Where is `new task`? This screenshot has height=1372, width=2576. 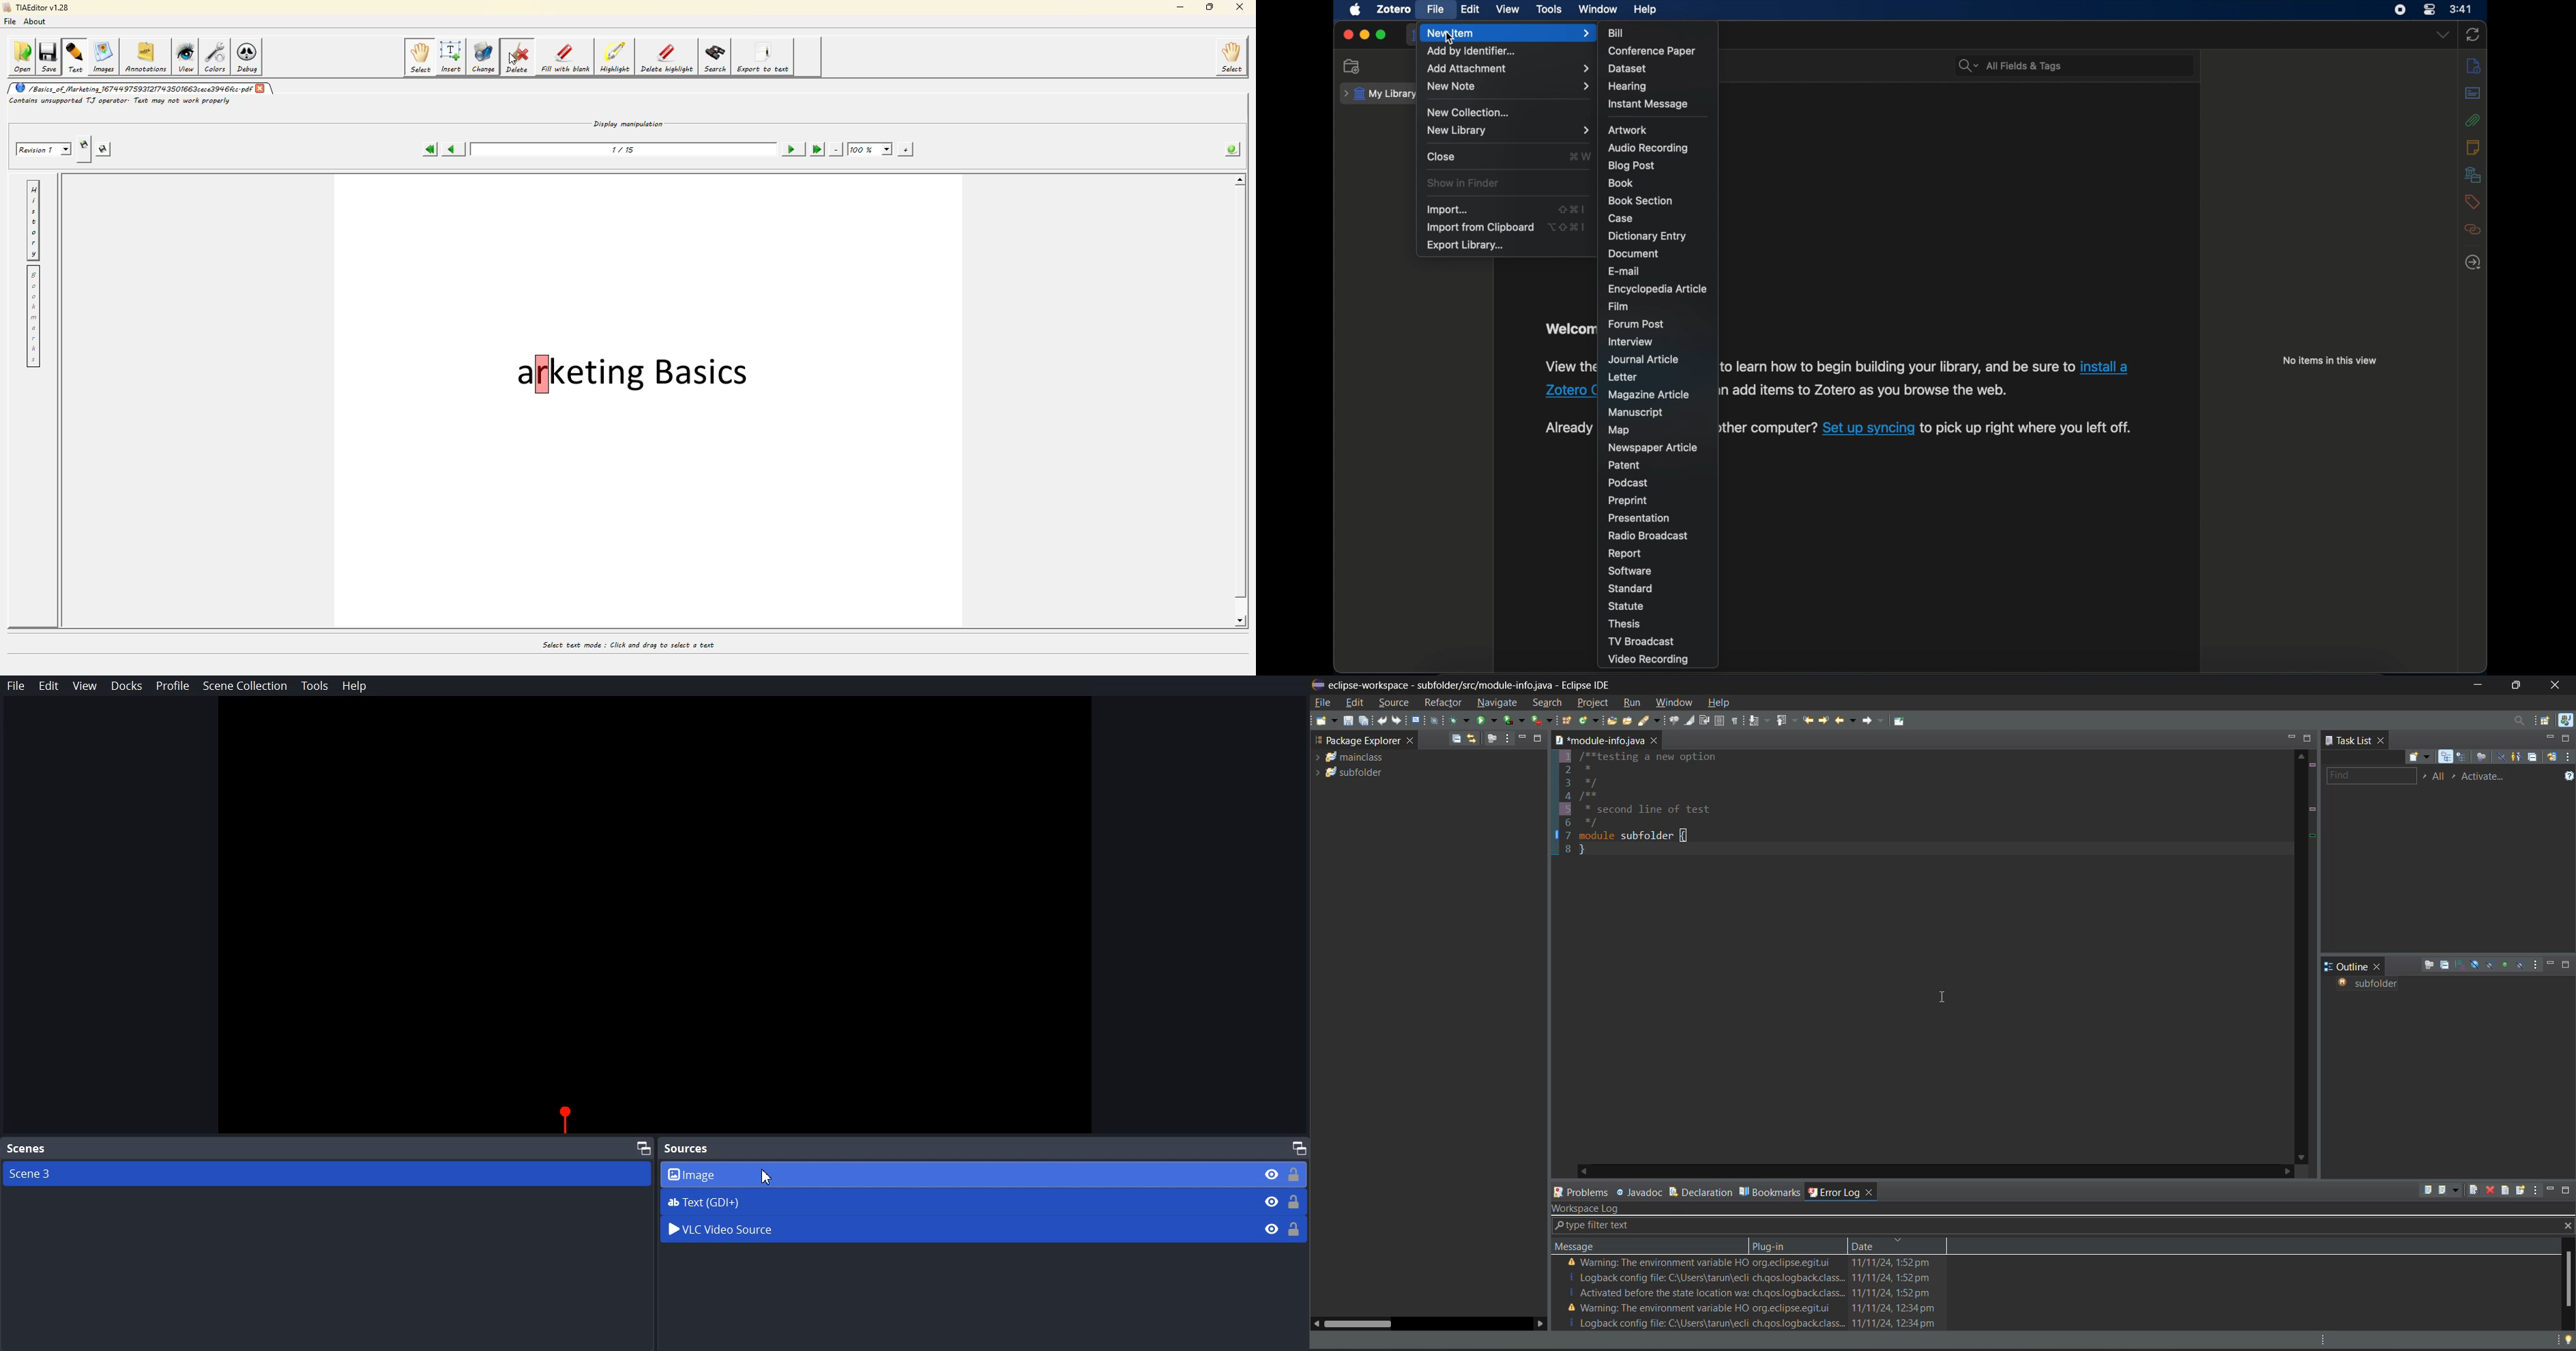 new task is located at coordinates (2424, 757).